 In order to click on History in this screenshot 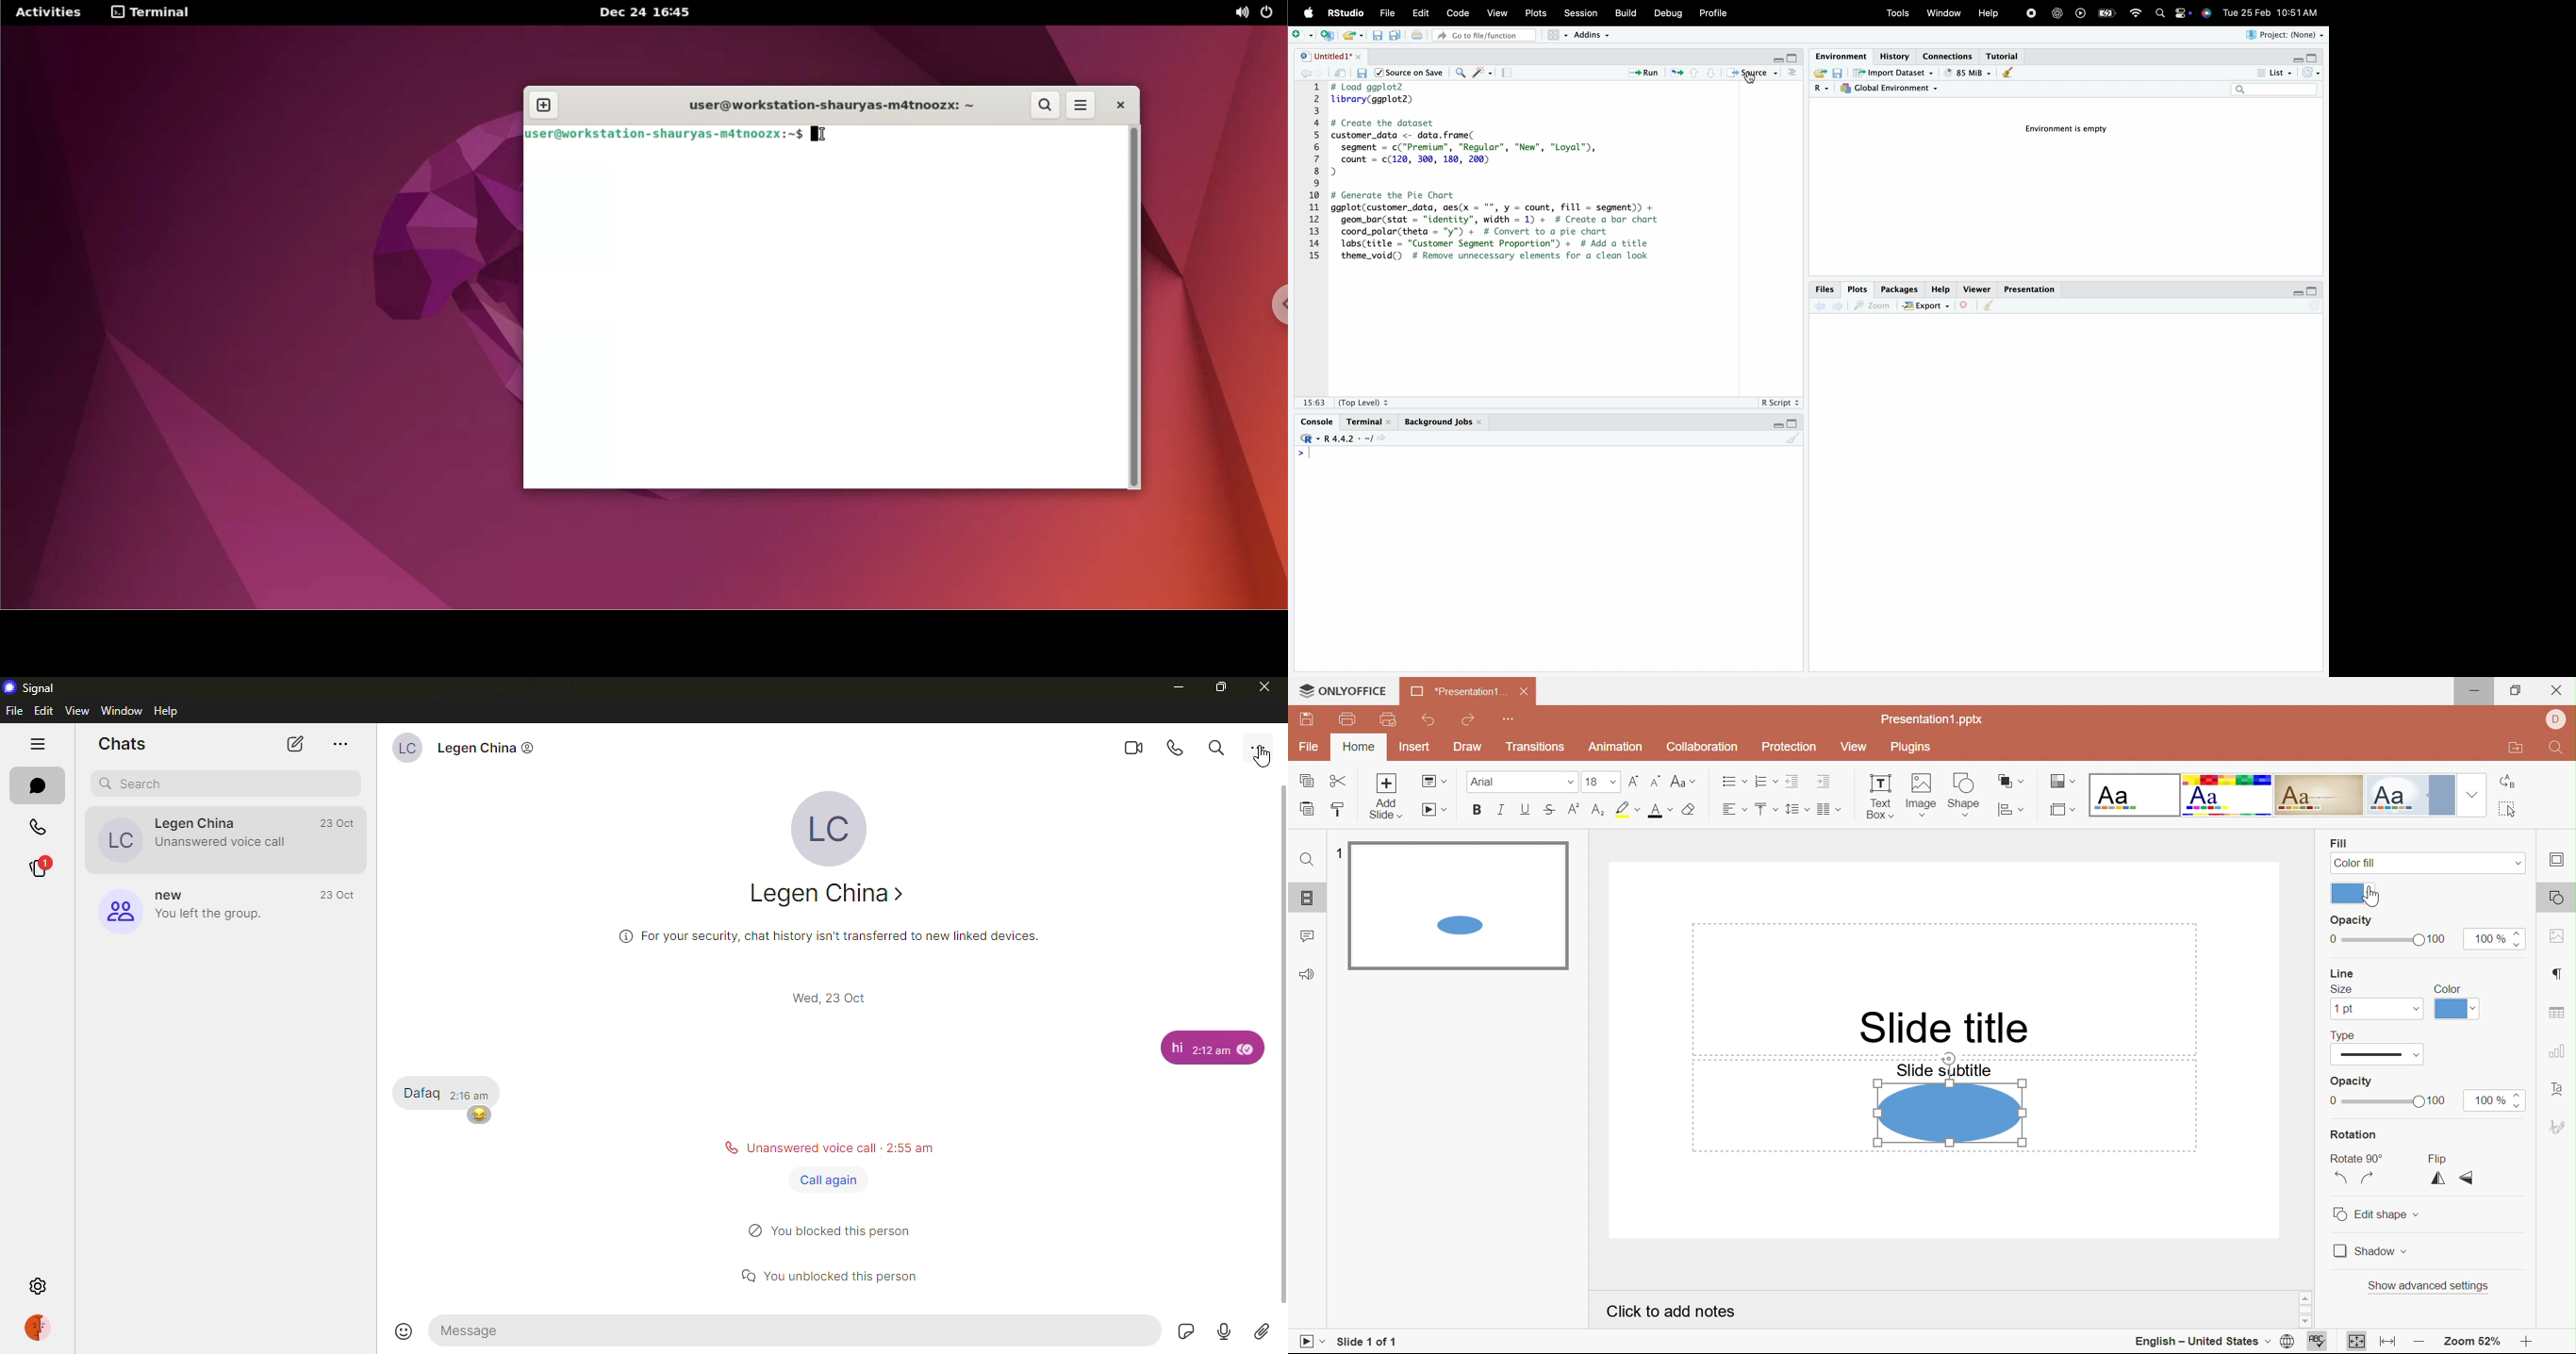, I will do `click(1892, 52)`.